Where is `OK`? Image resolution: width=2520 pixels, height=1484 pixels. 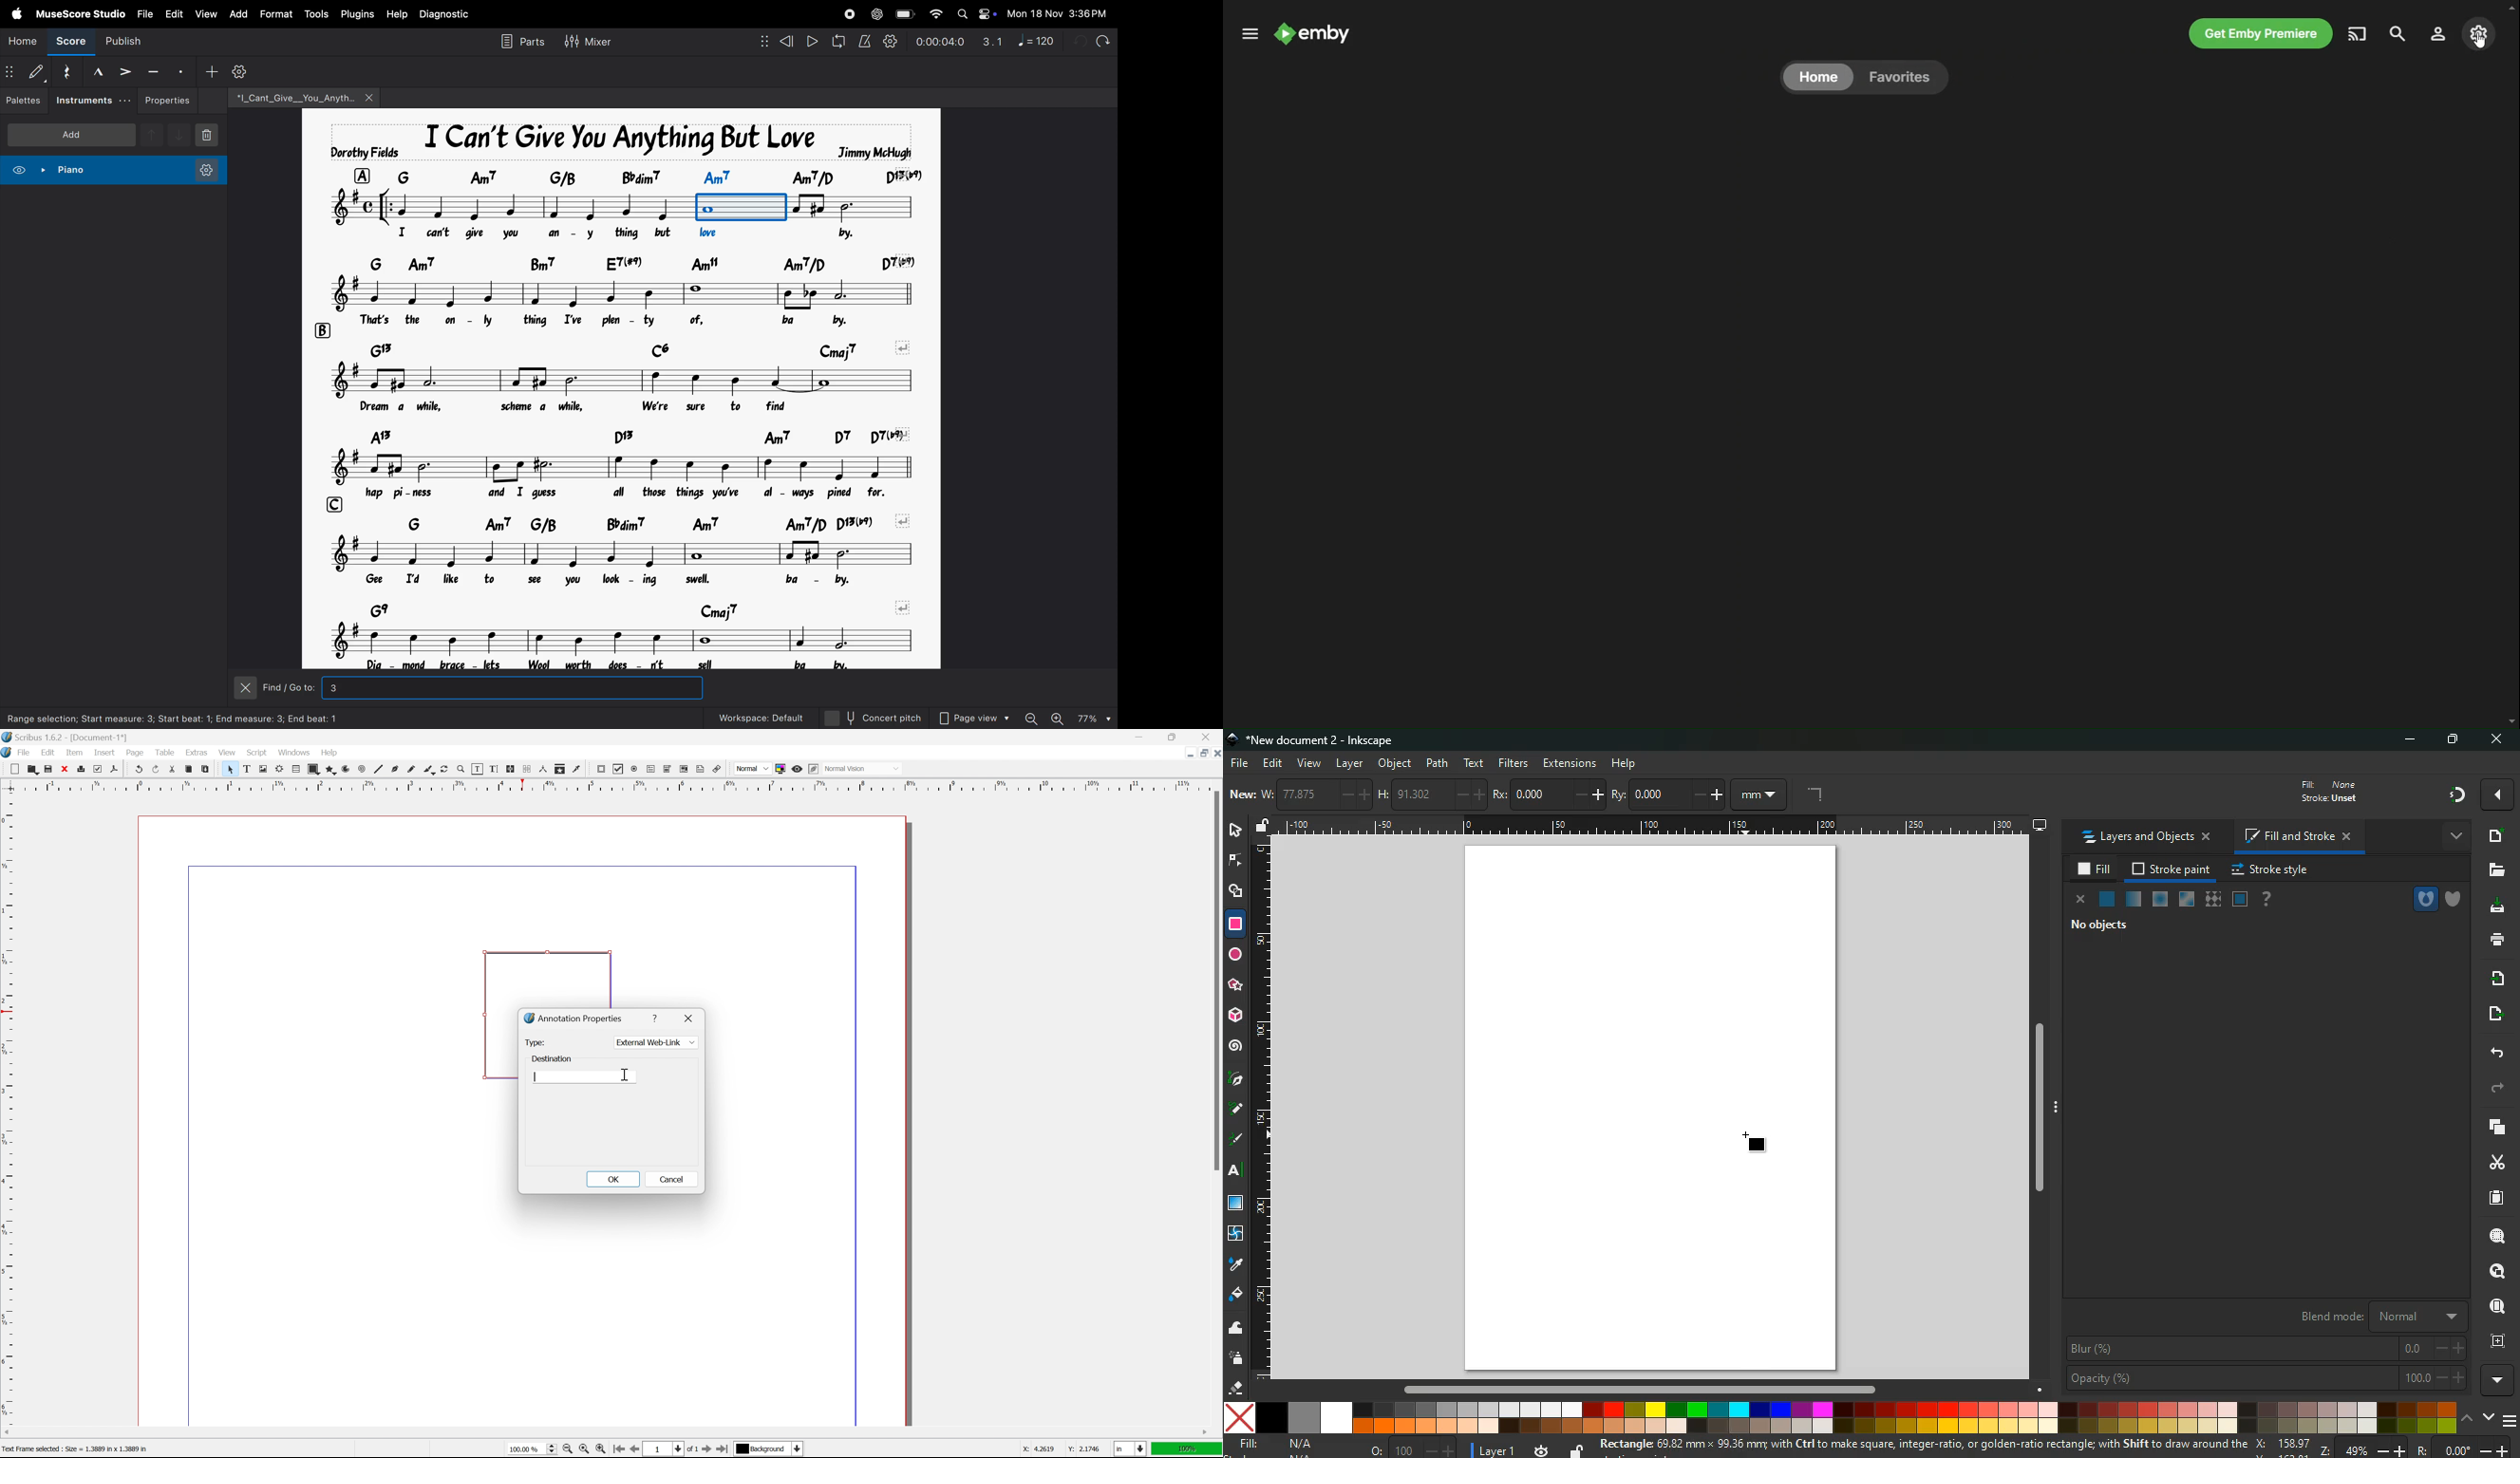
OK is located at coordinates (613, 1179).